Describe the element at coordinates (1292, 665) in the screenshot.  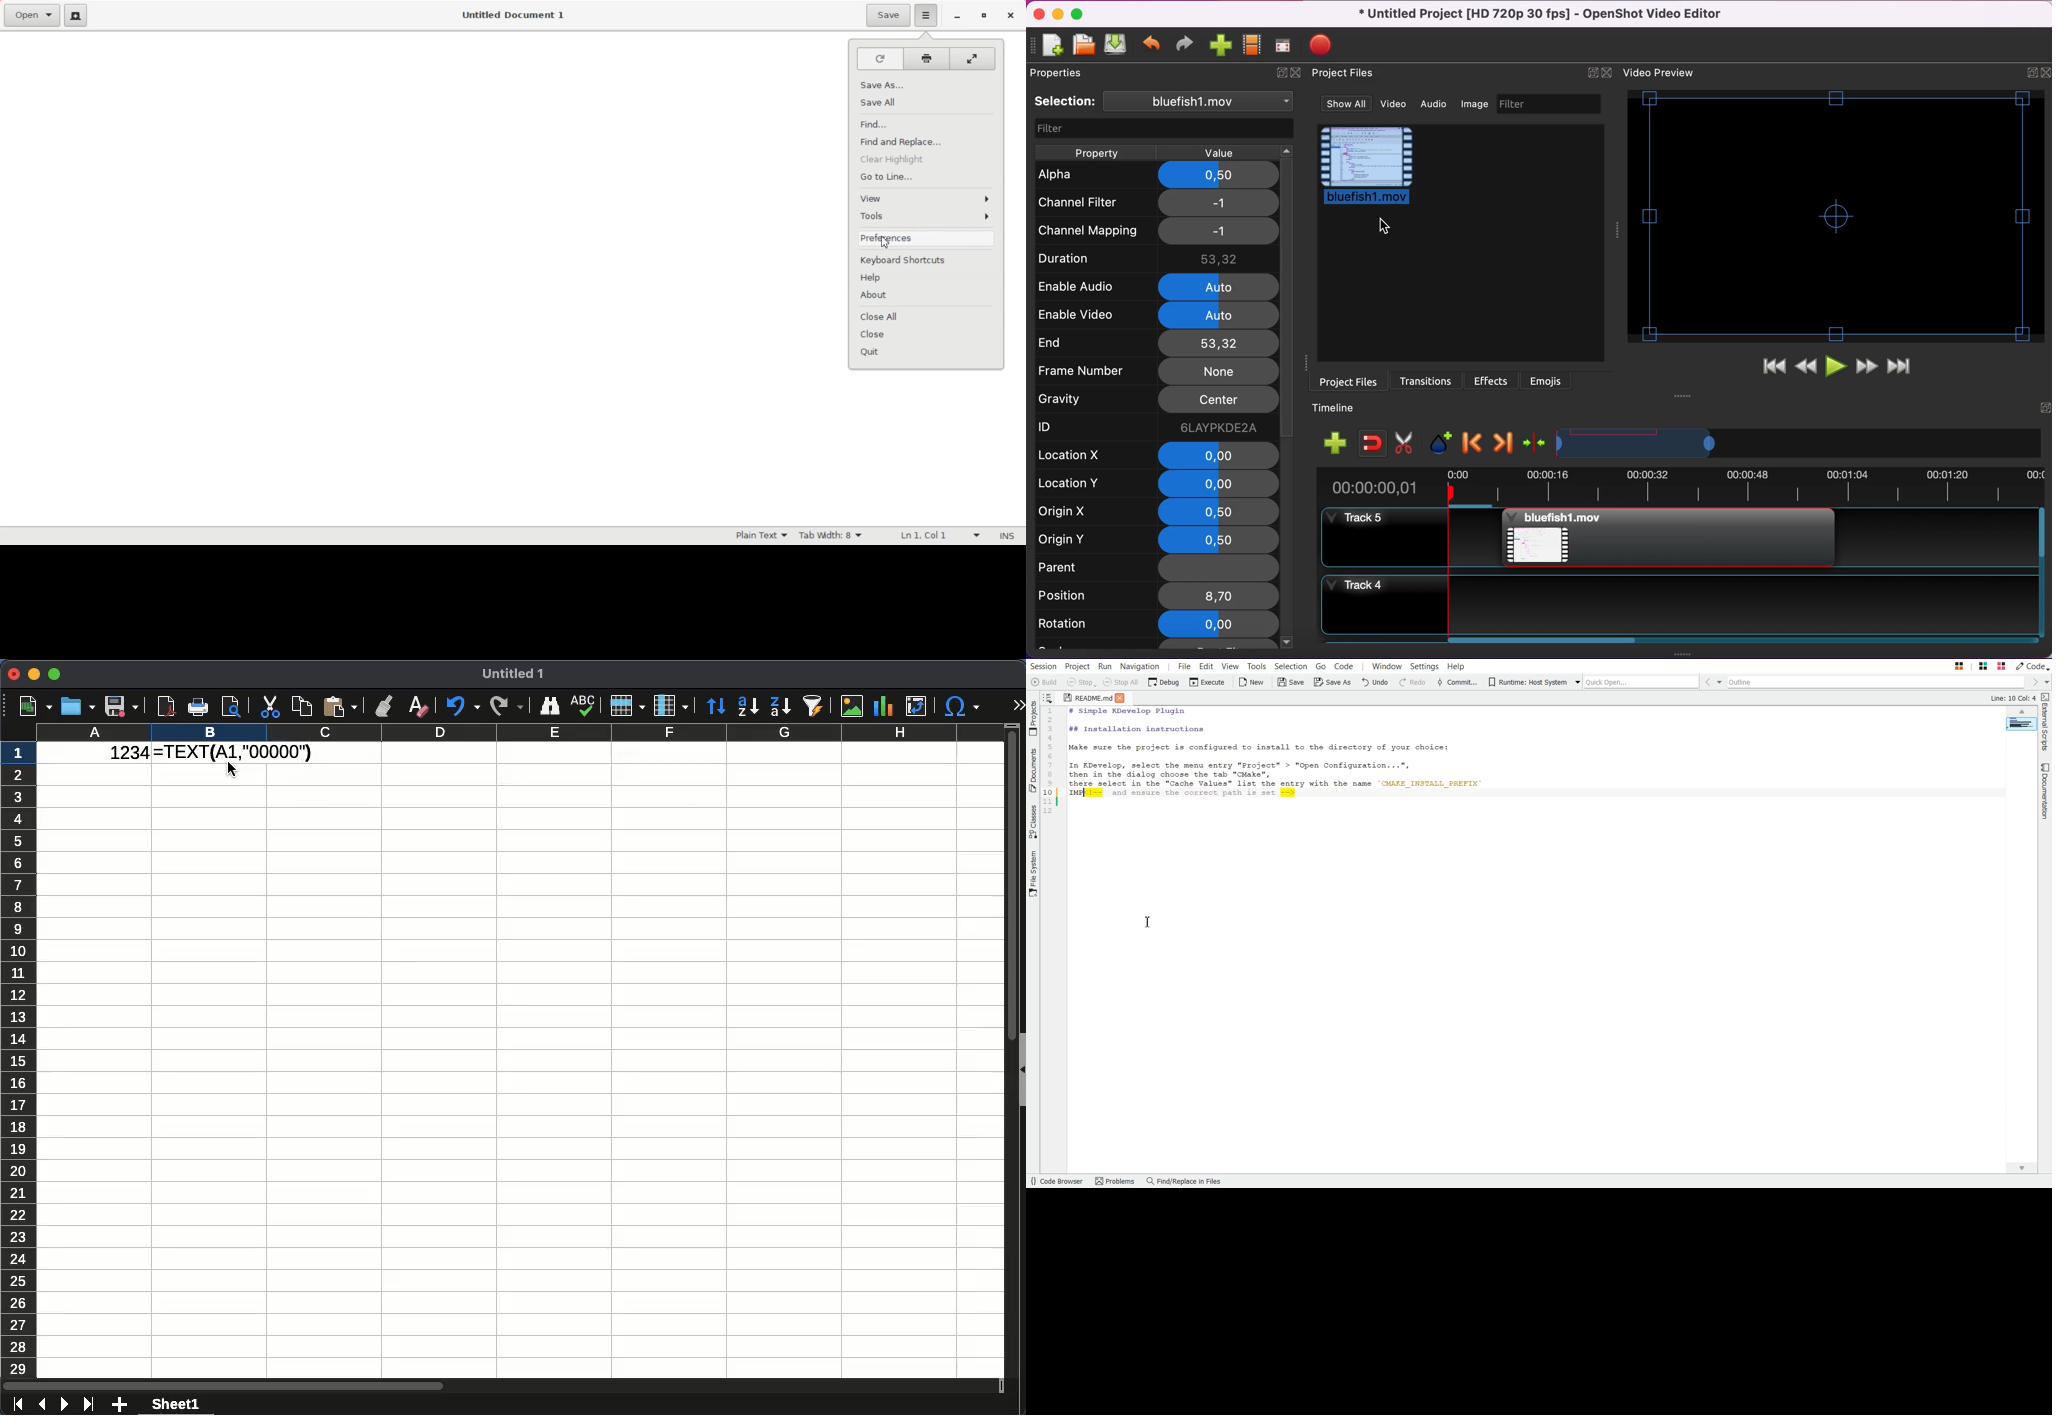
I see `Selection` at that location.